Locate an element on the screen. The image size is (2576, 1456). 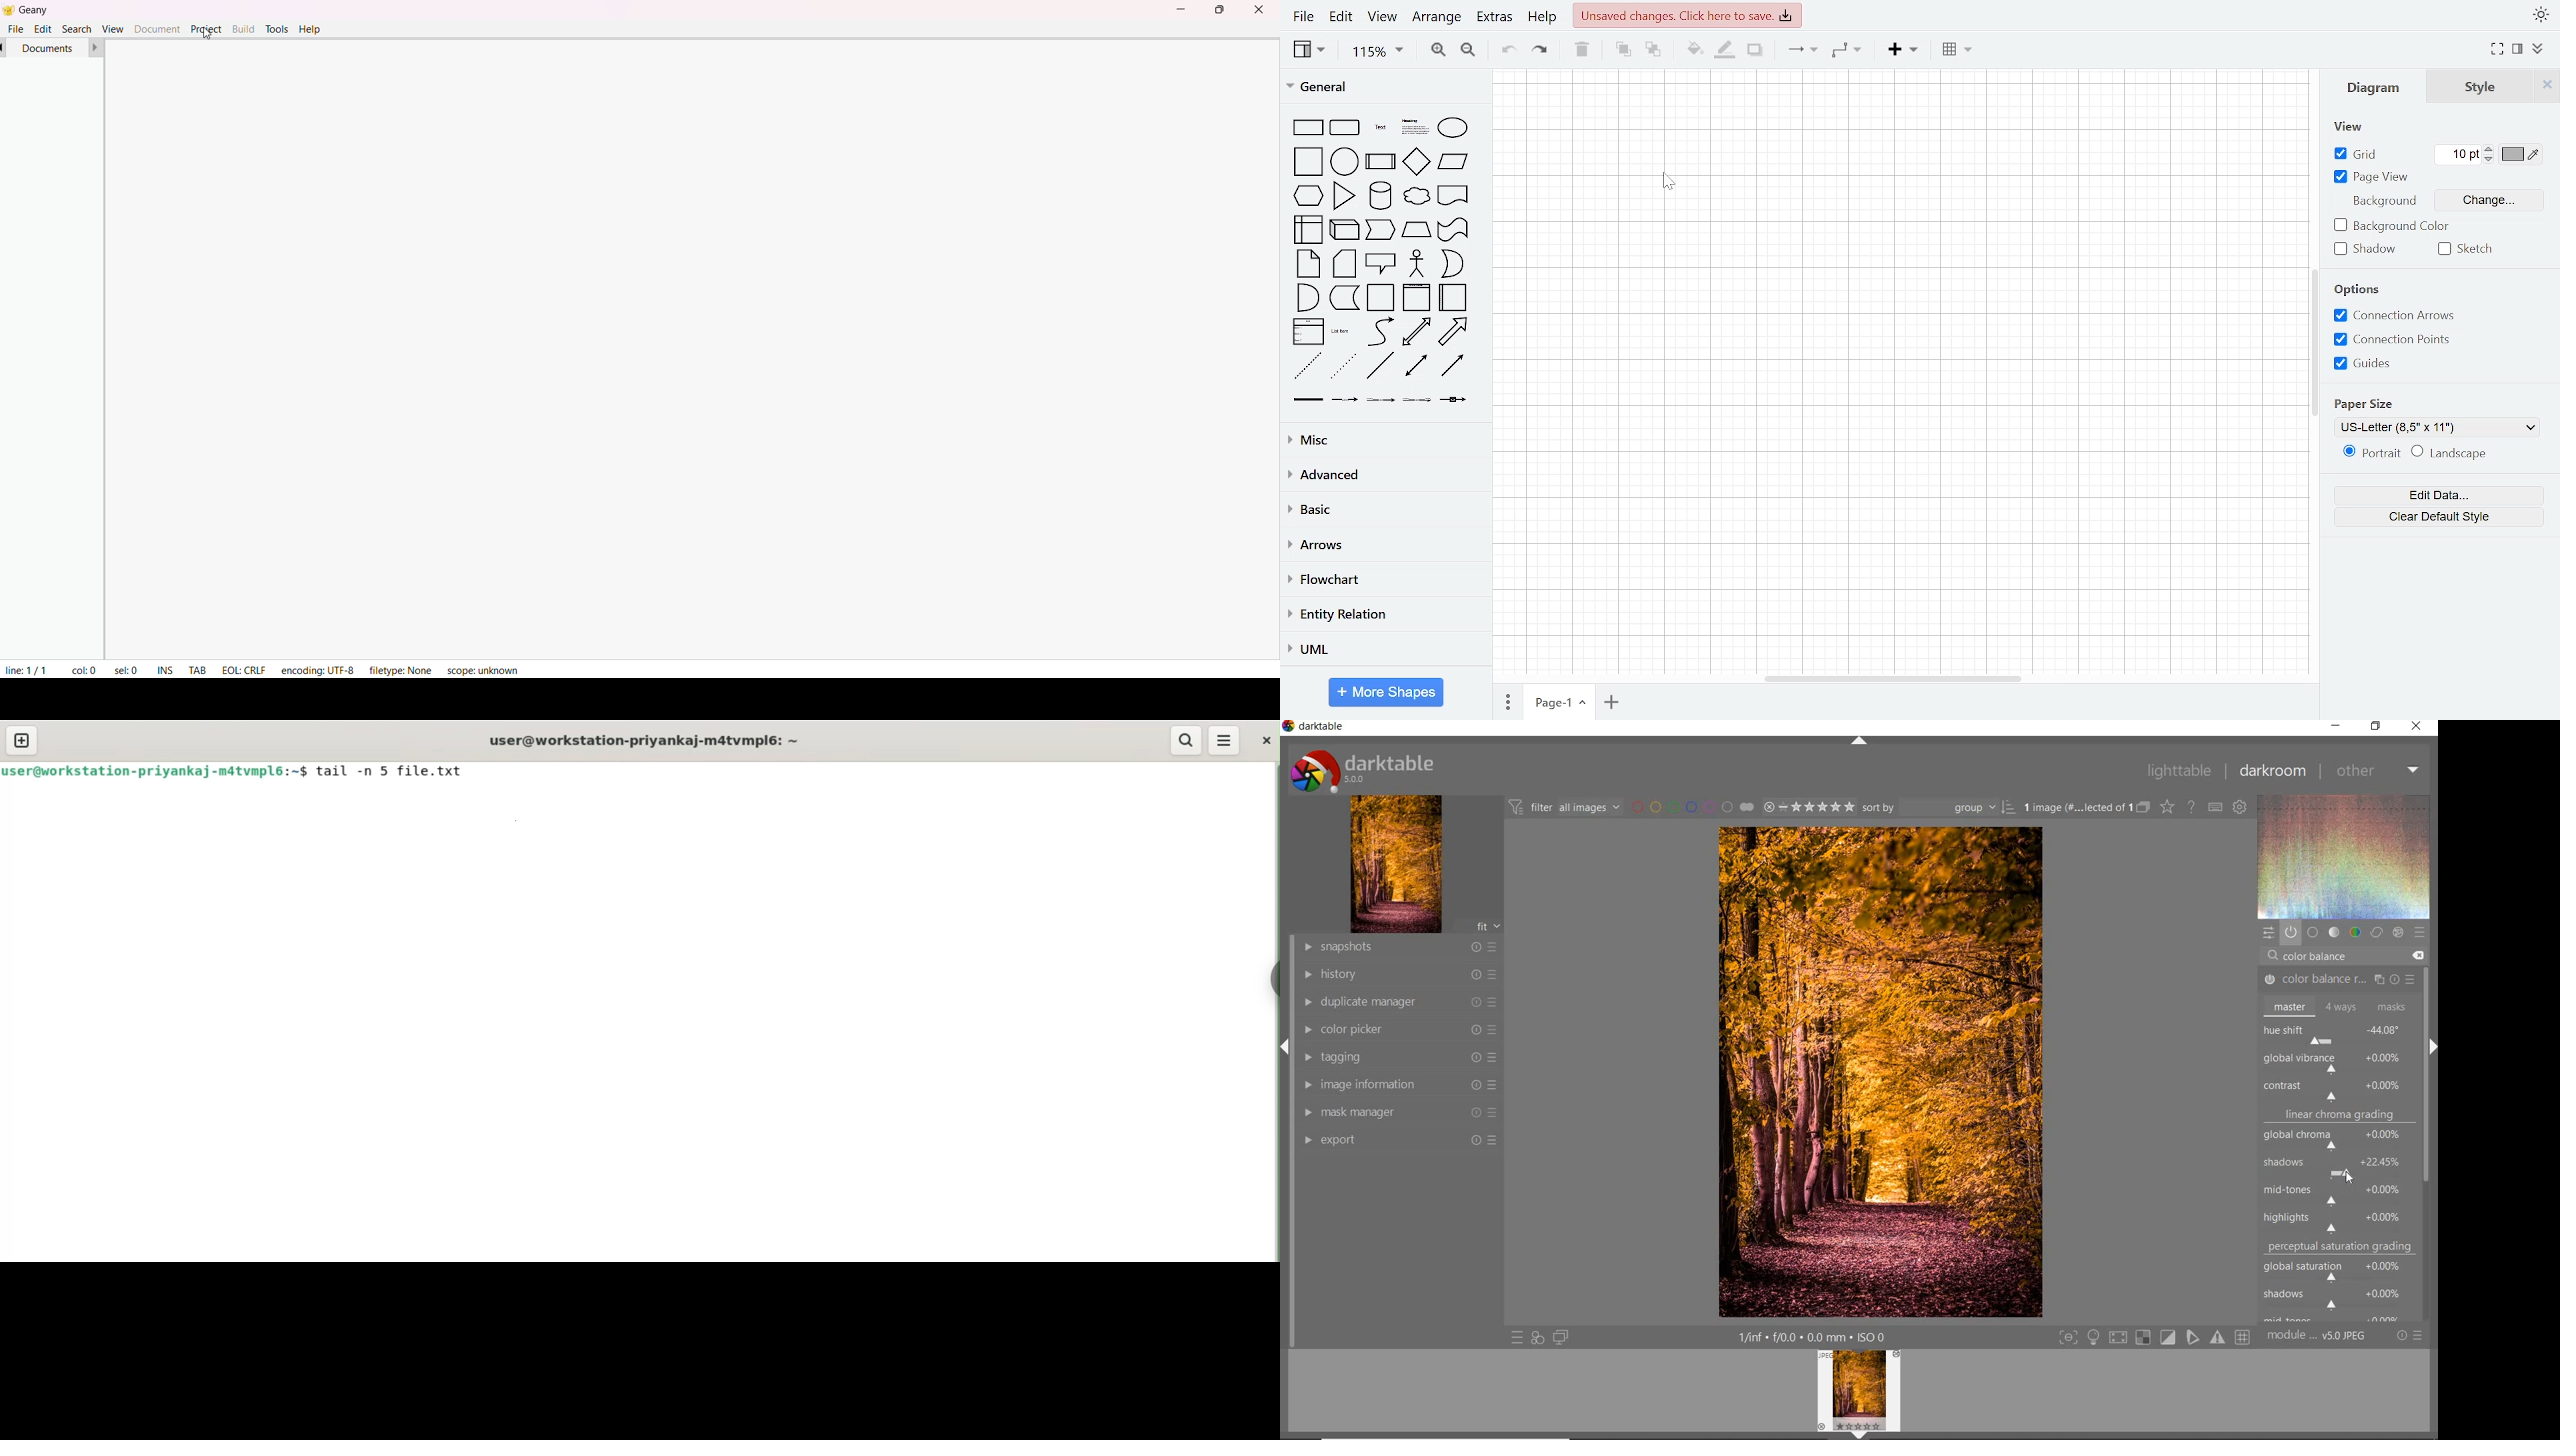
list item is located at coordinates (1341, 331).